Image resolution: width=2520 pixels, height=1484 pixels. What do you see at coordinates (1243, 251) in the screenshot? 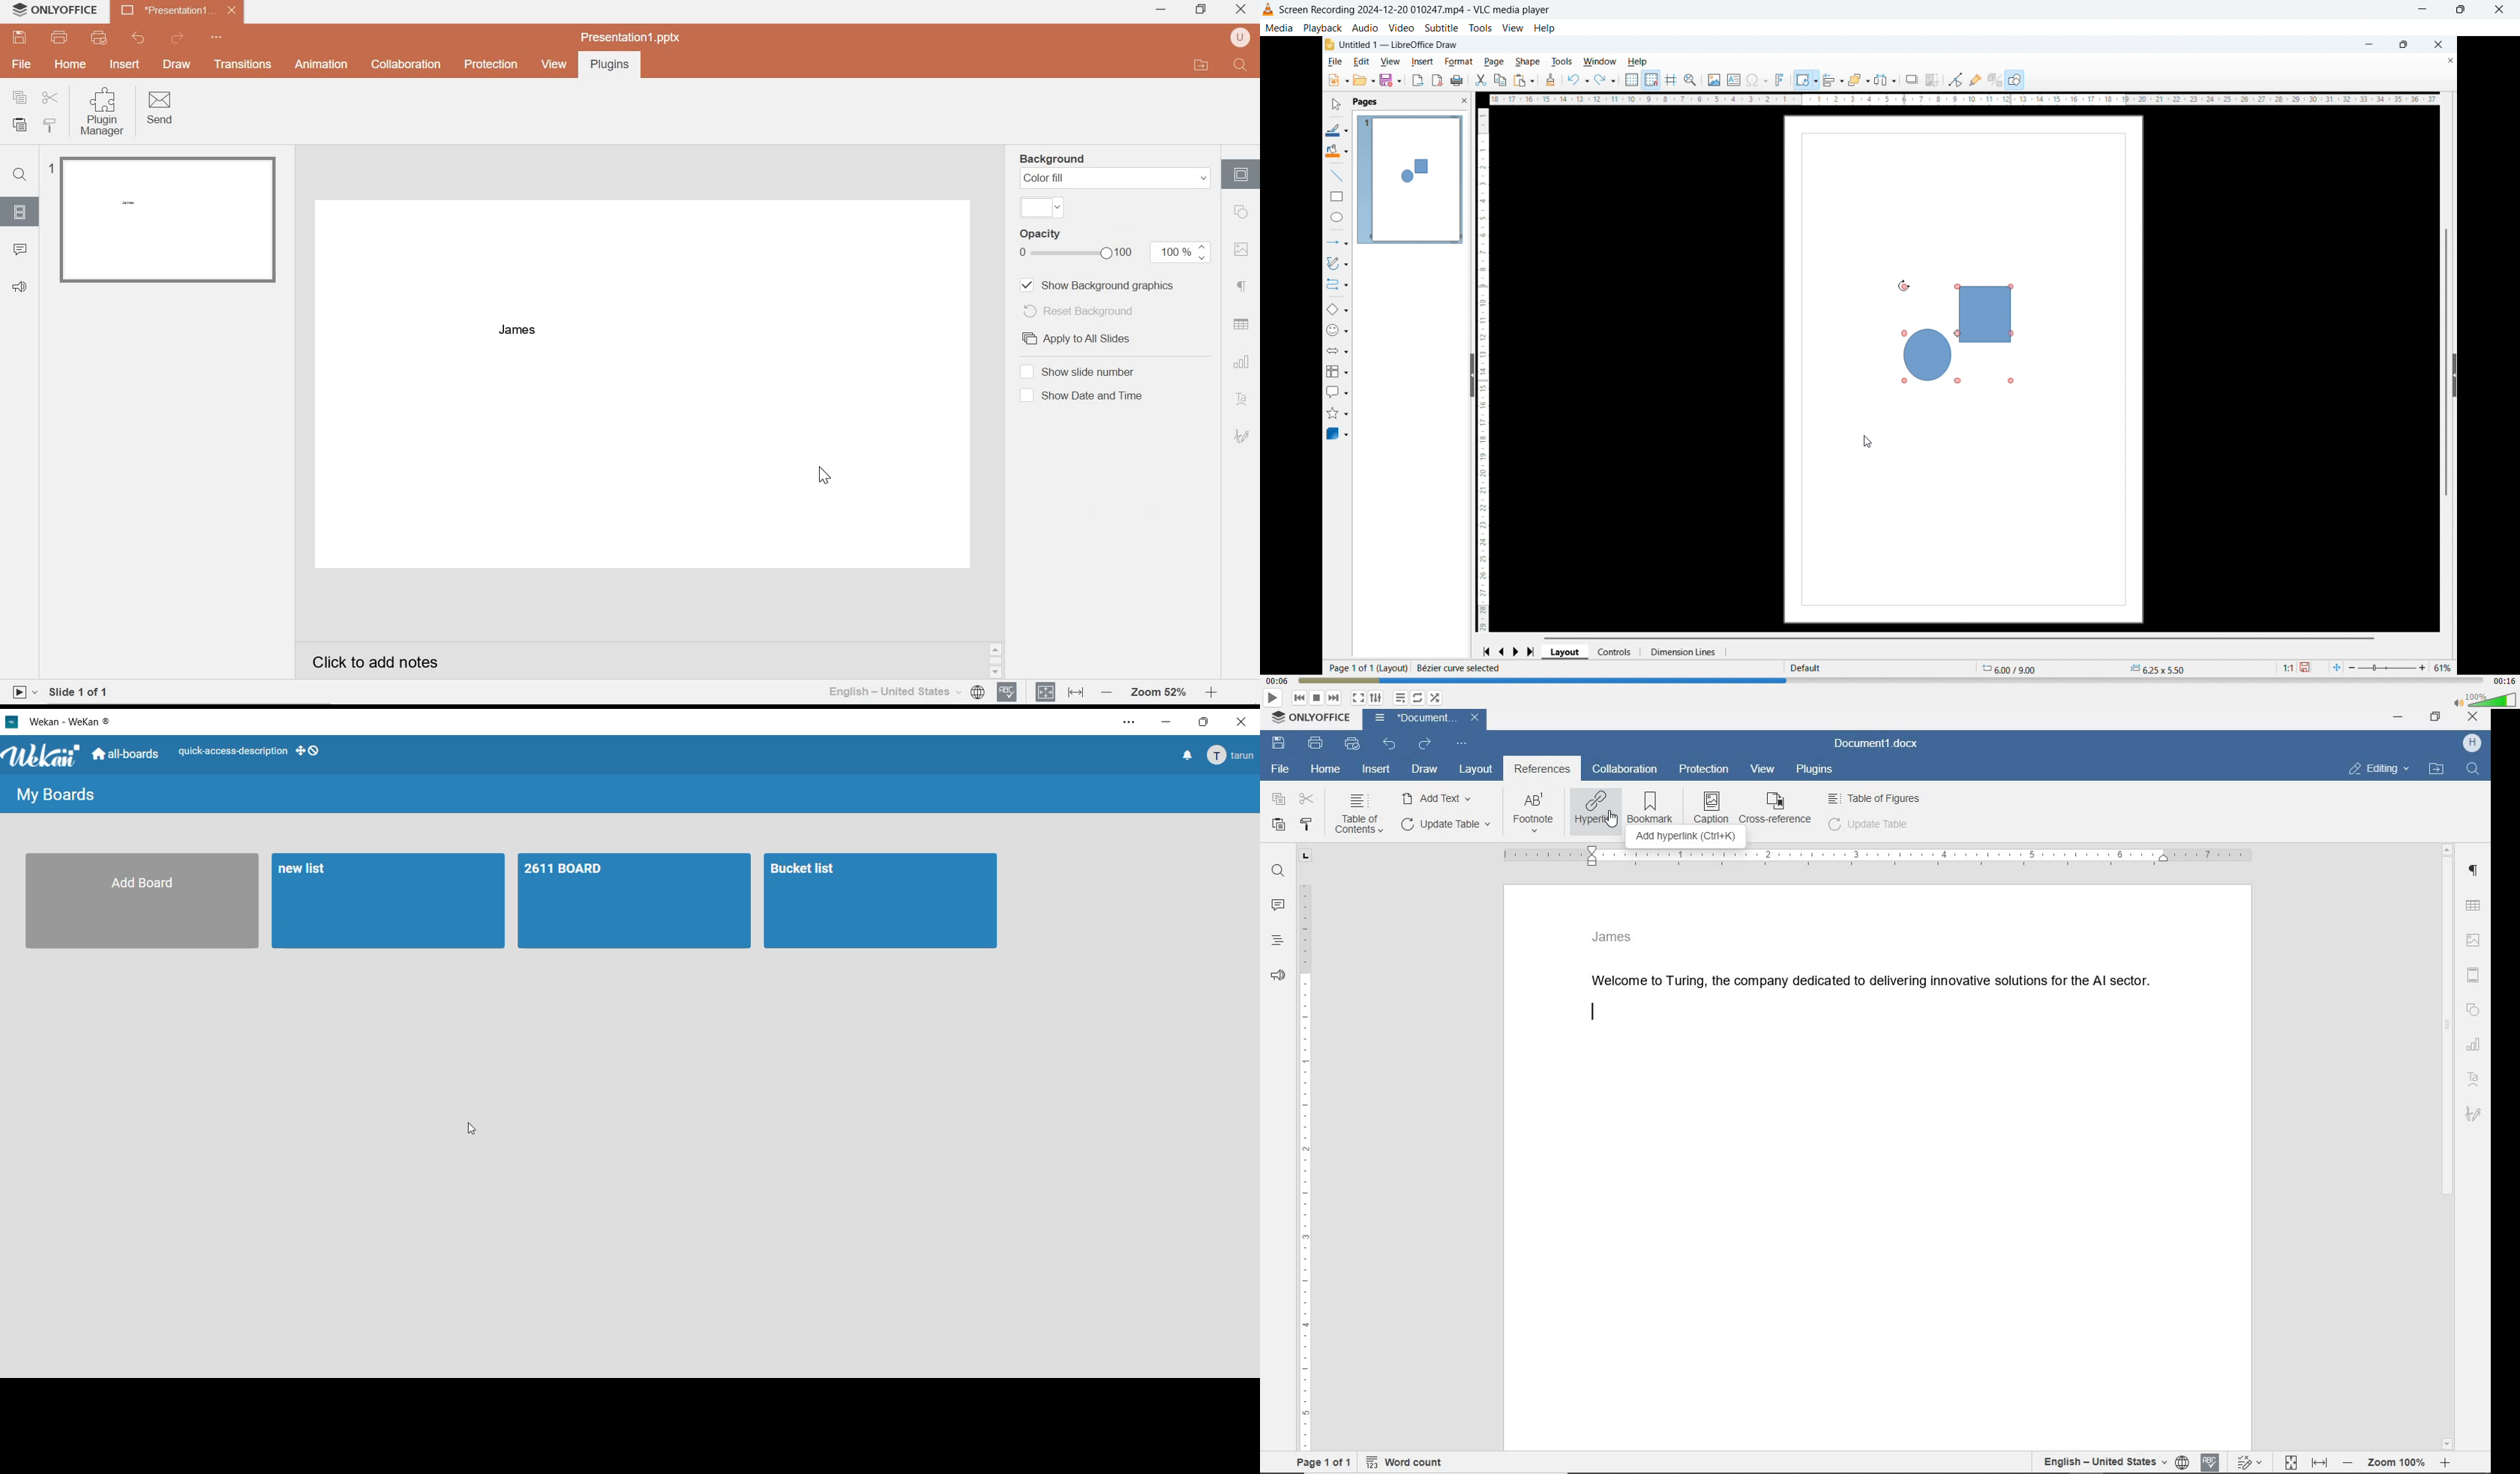
I see `image` at bounding box center [1243, 251].